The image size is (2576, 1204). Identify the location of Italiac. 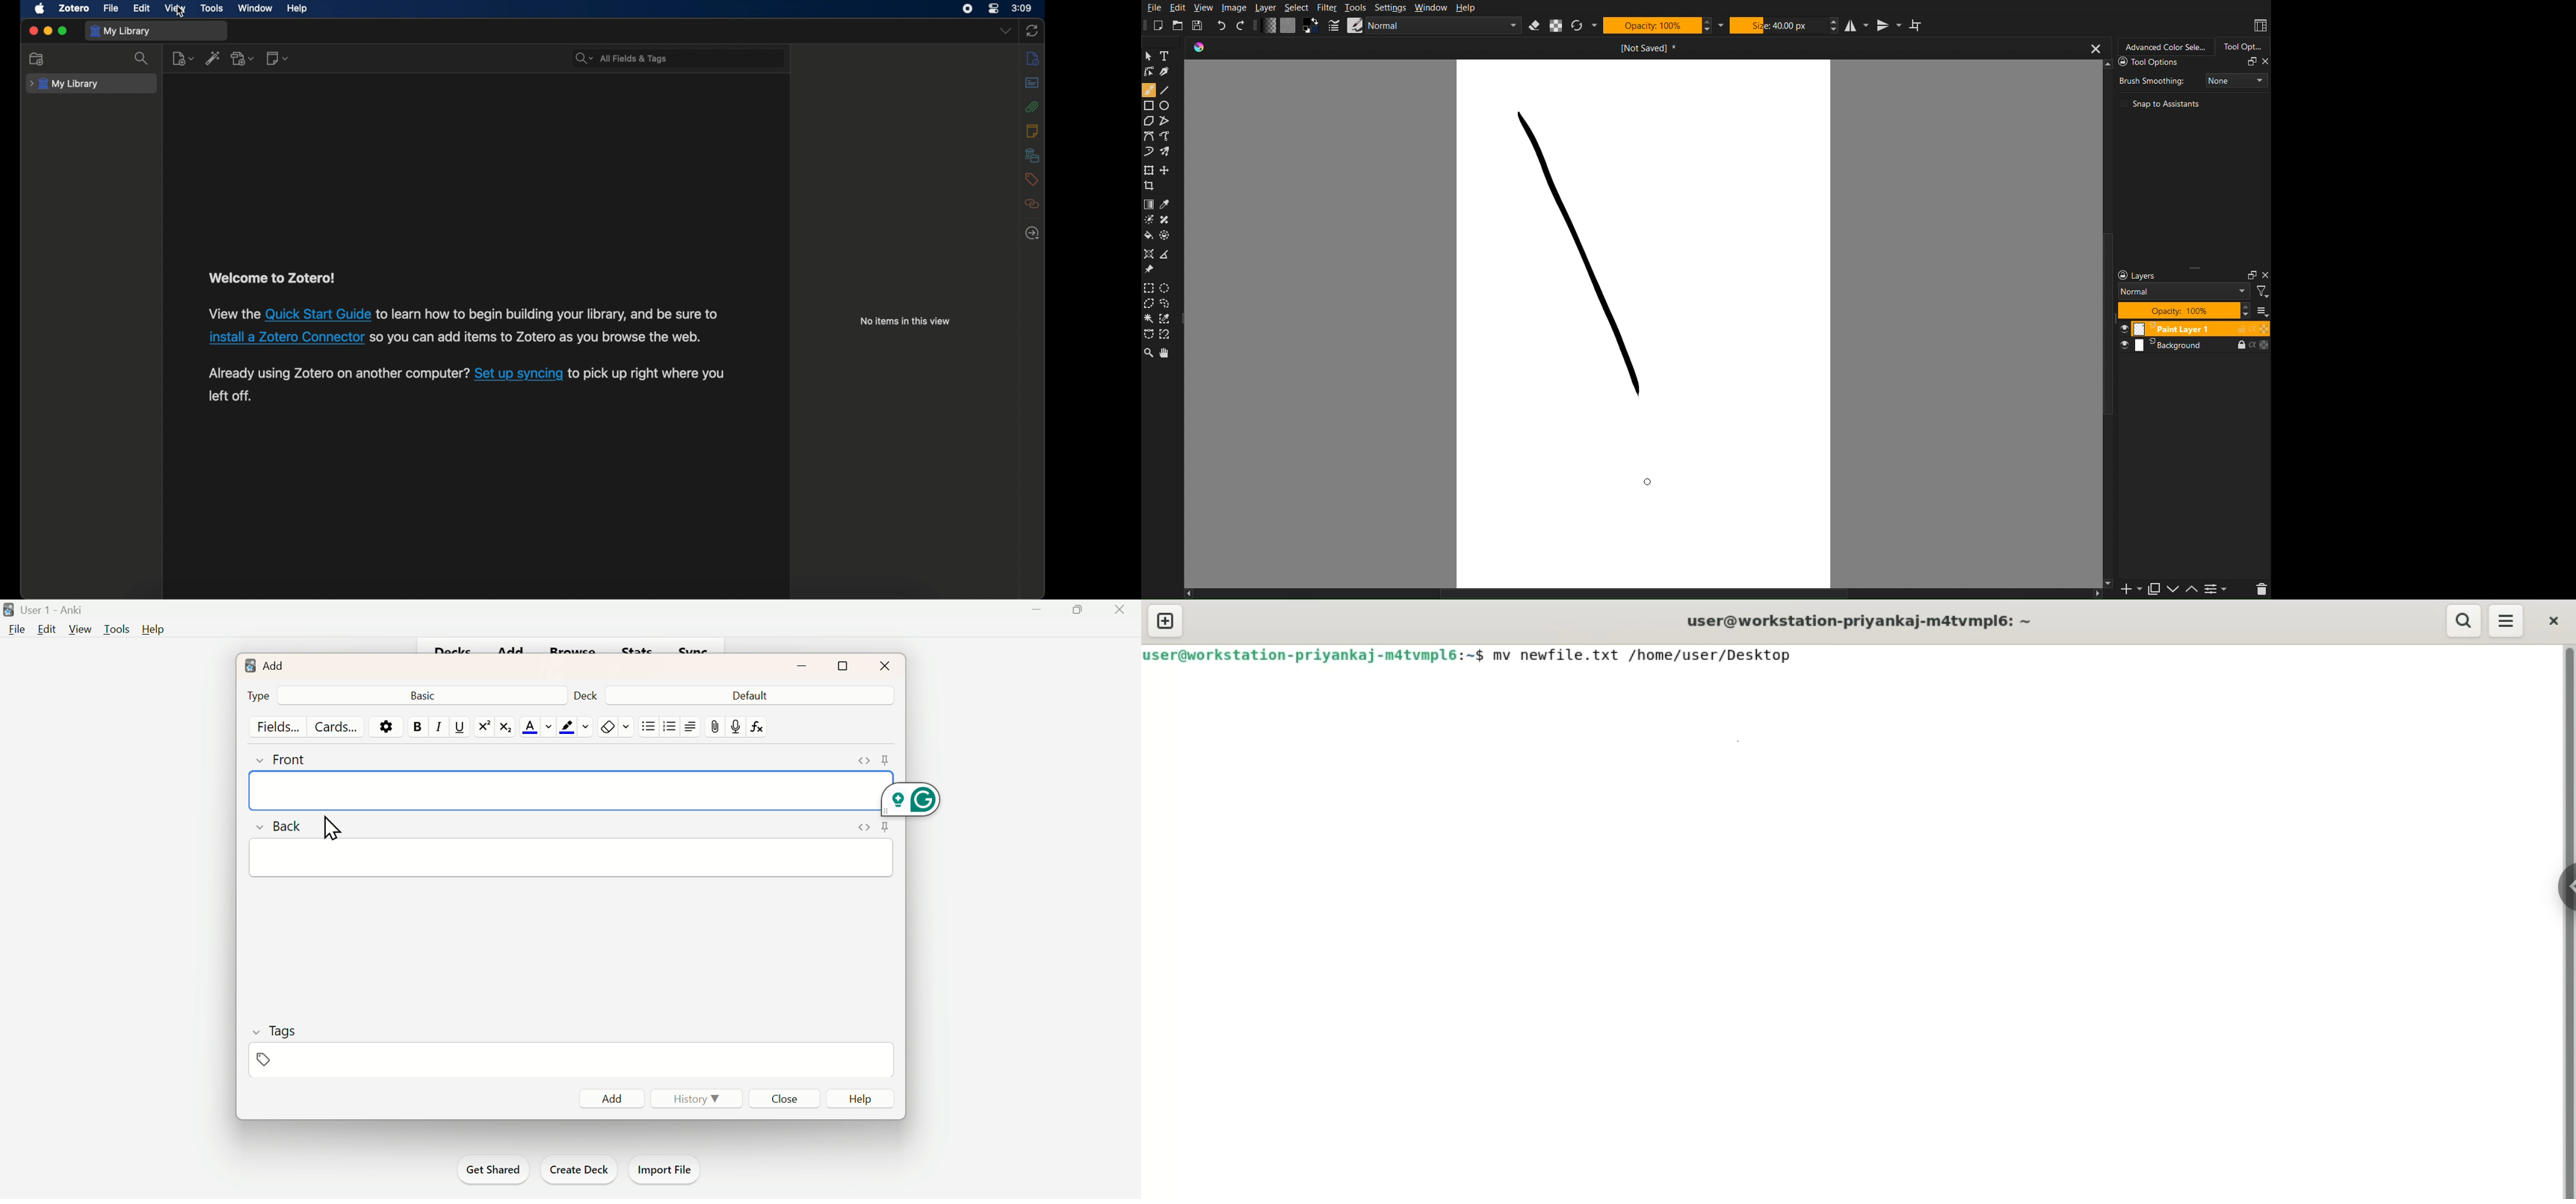
(438, 726).